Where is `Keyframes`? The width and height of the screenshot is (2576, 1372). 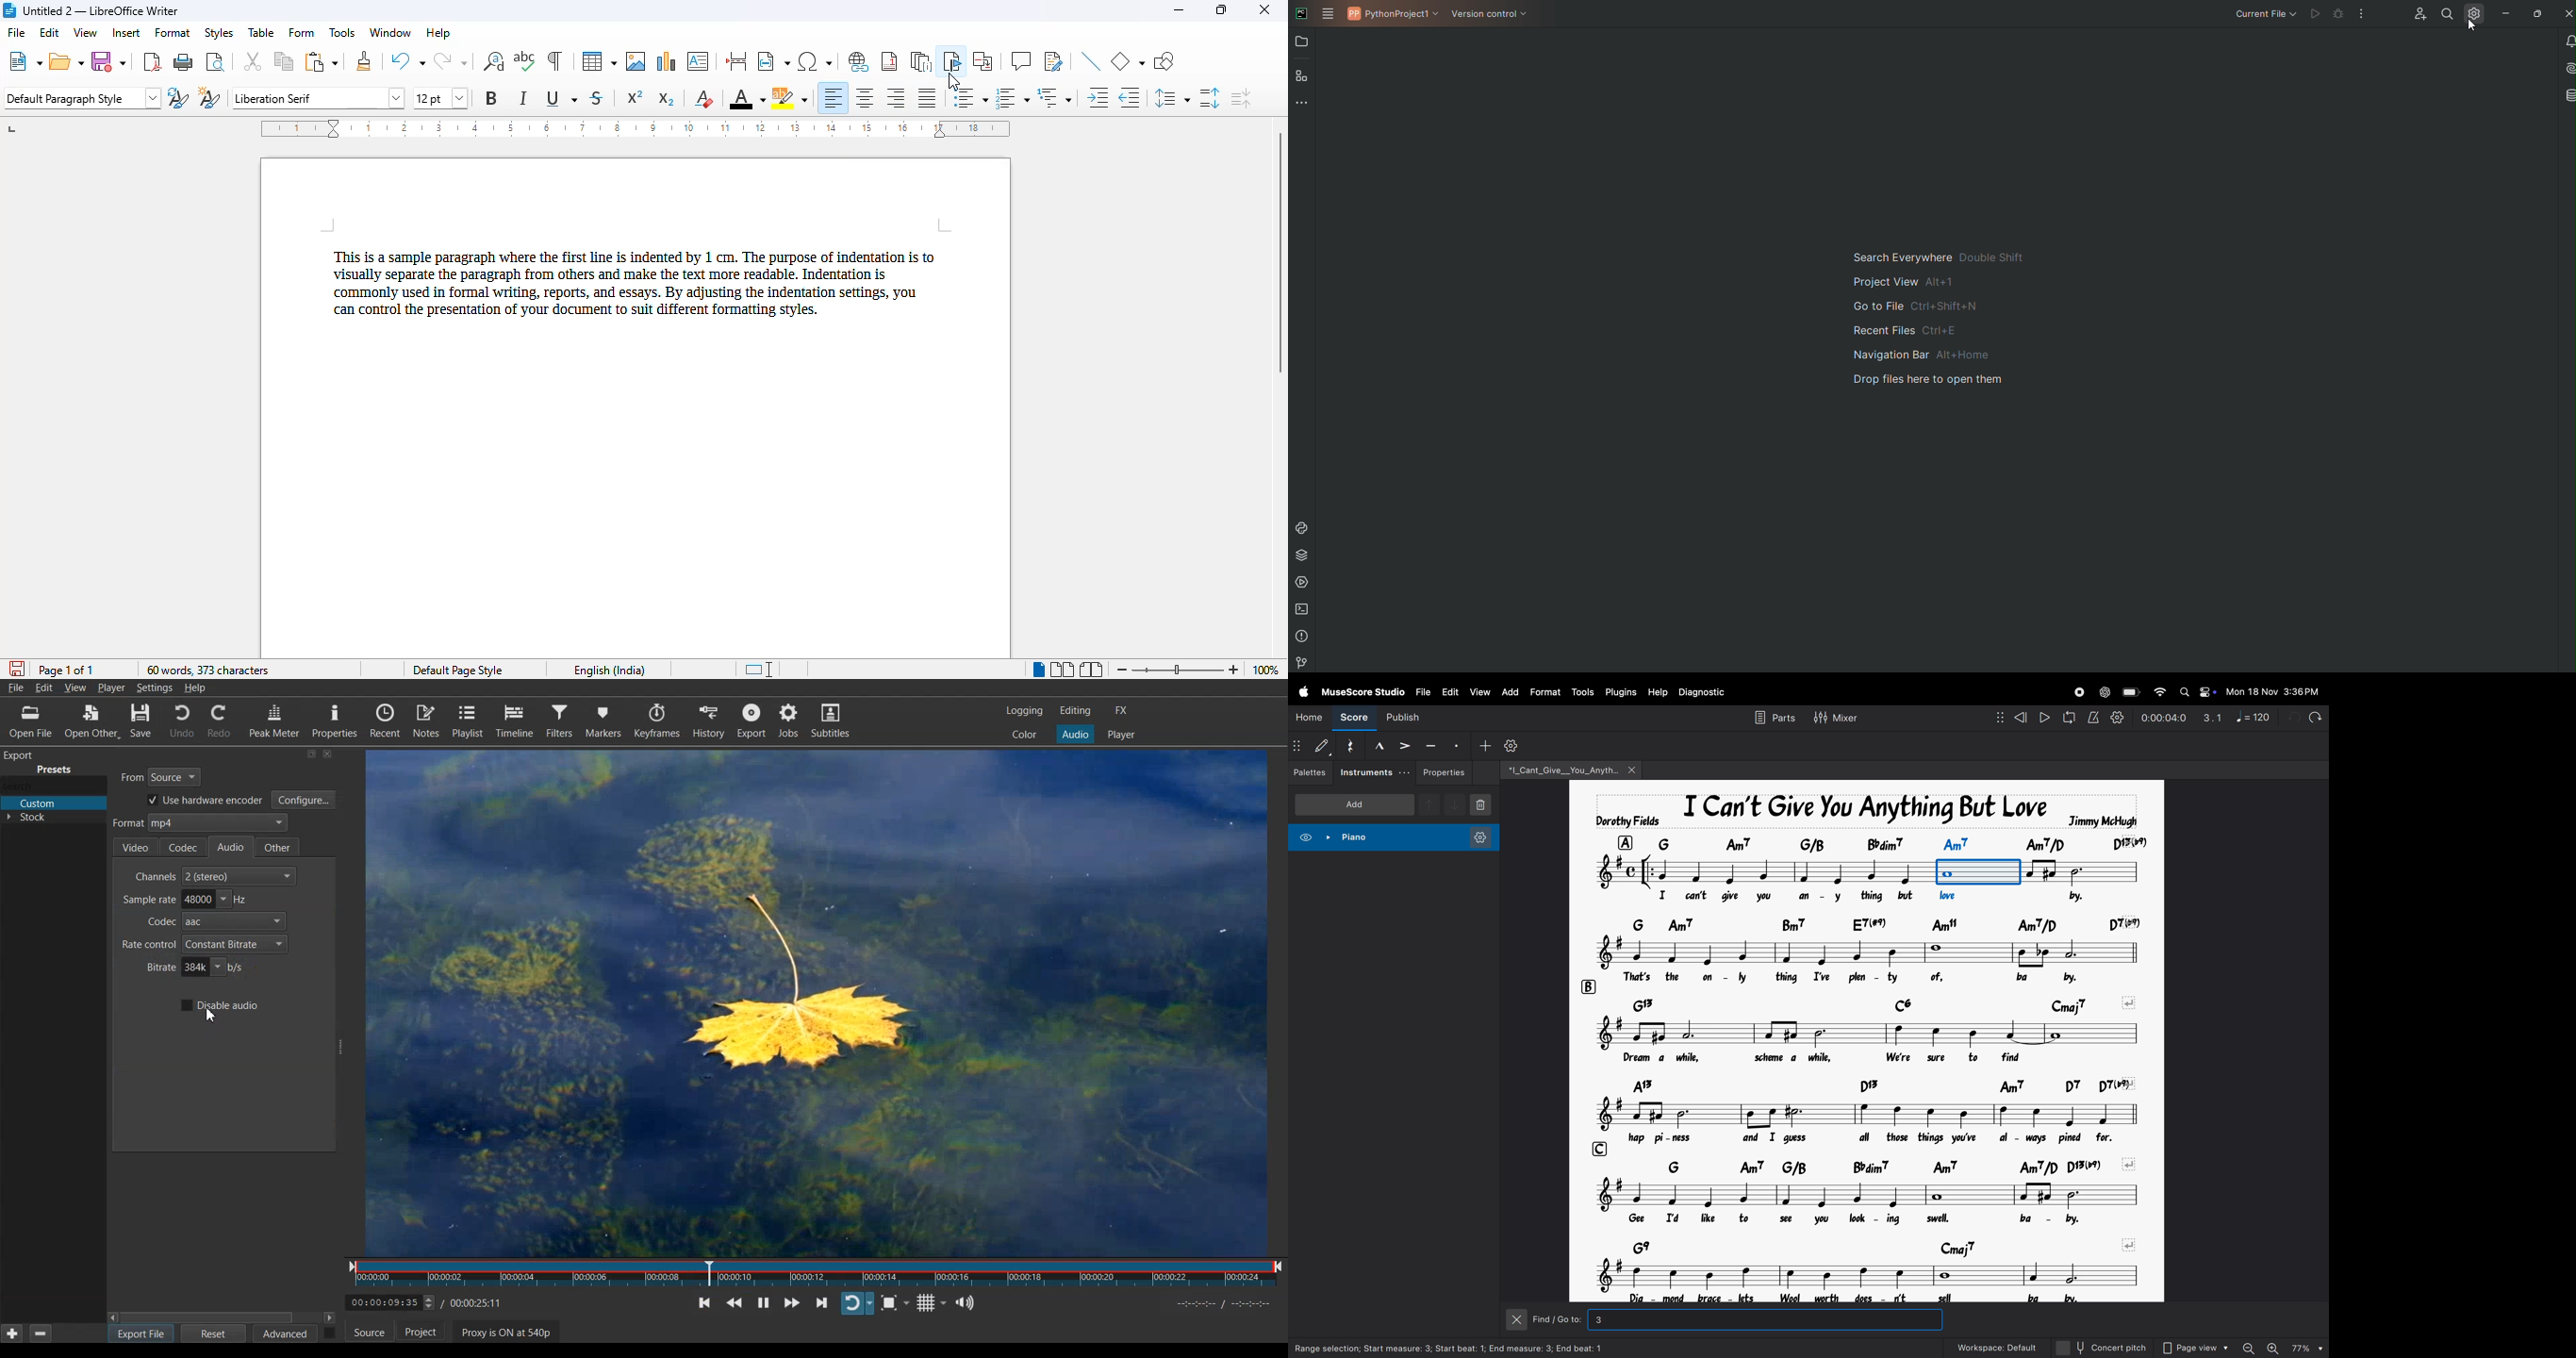
Keyframes is located at coordinates (659, 720).